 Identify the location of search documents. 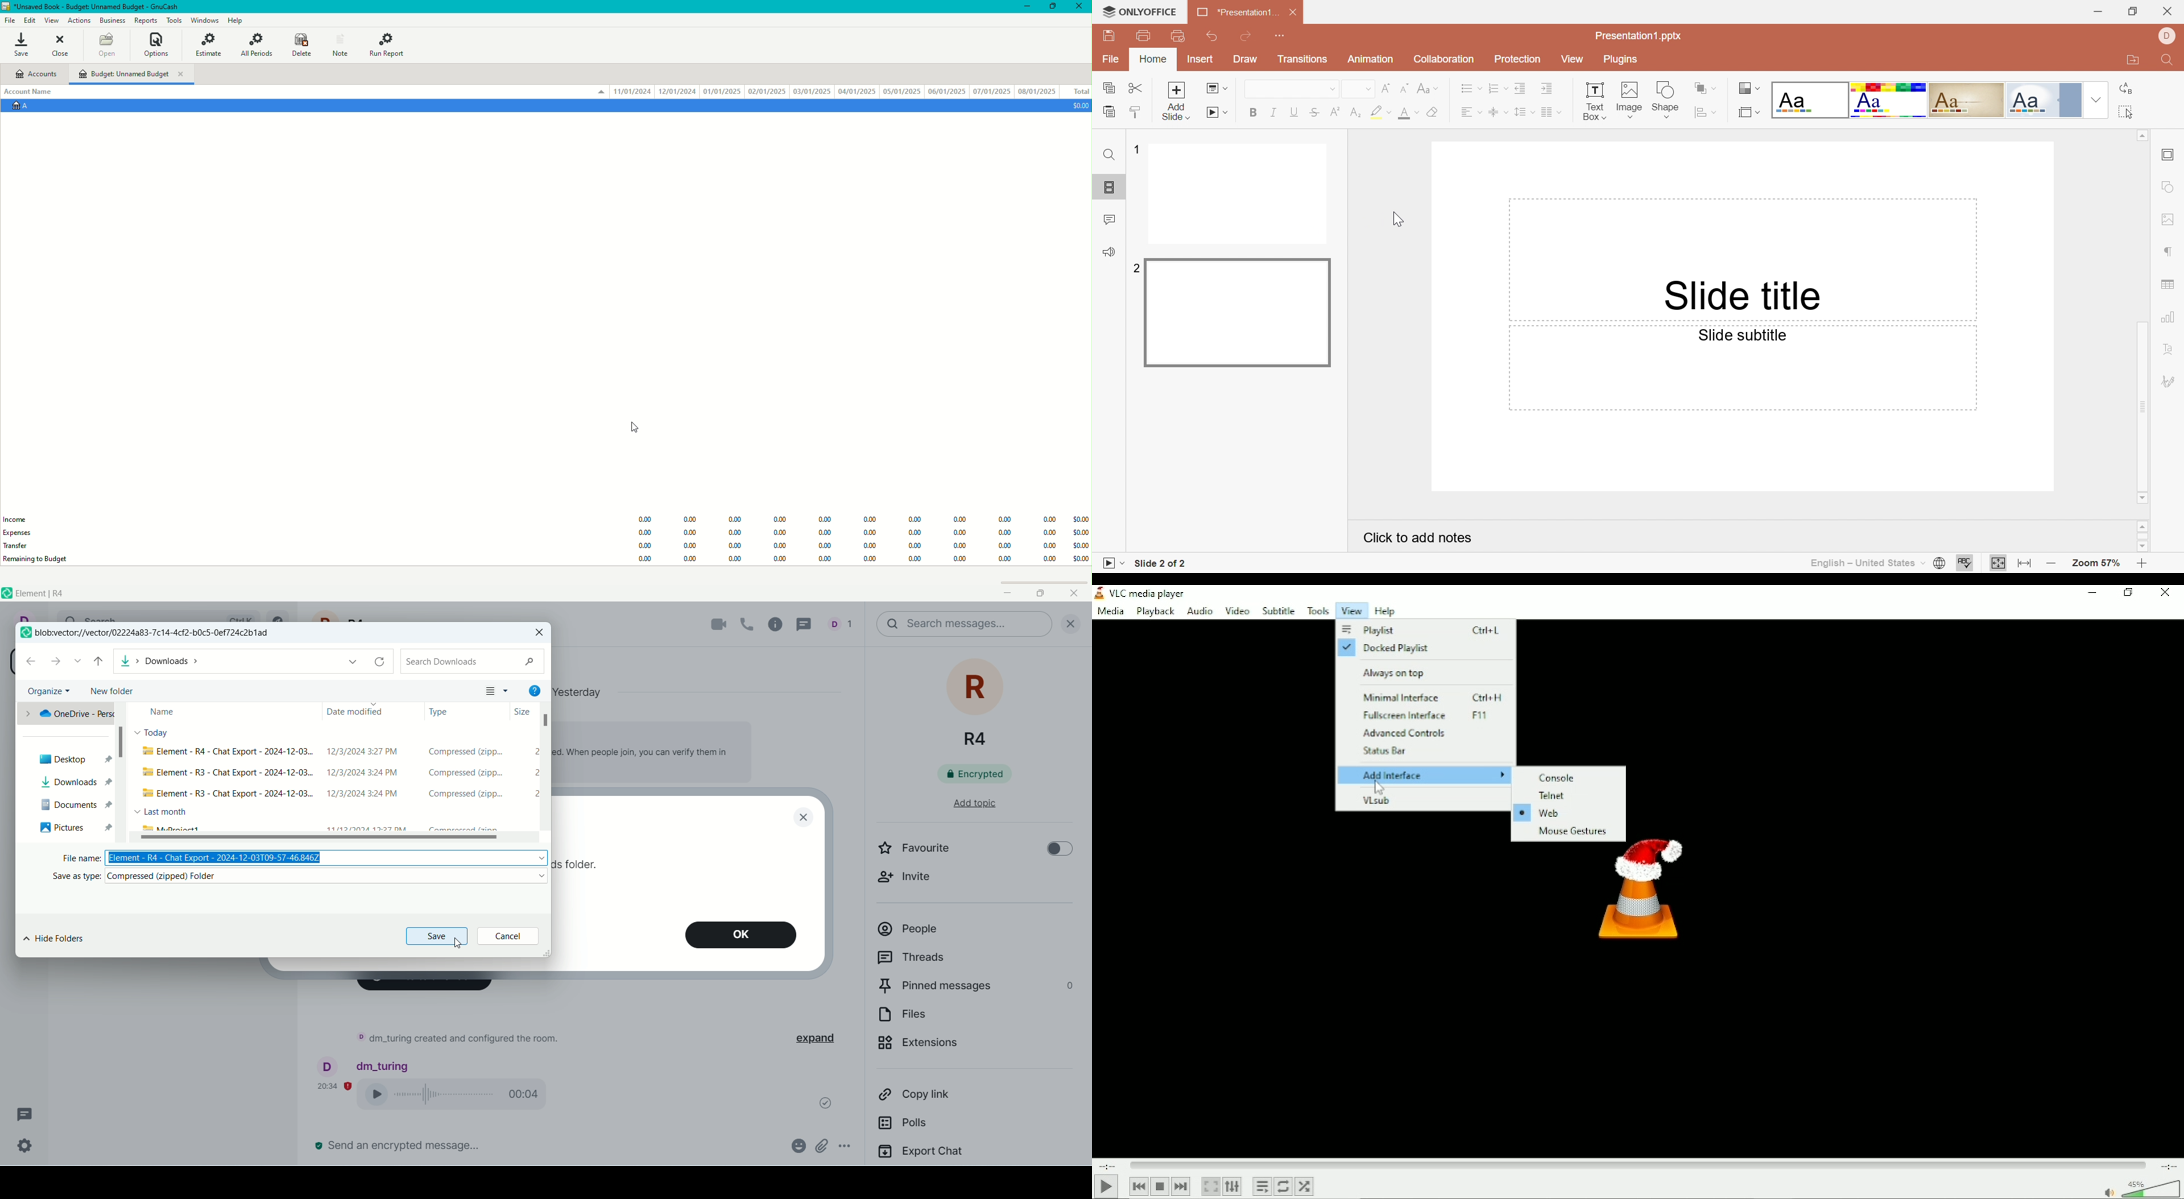
(476, 661).